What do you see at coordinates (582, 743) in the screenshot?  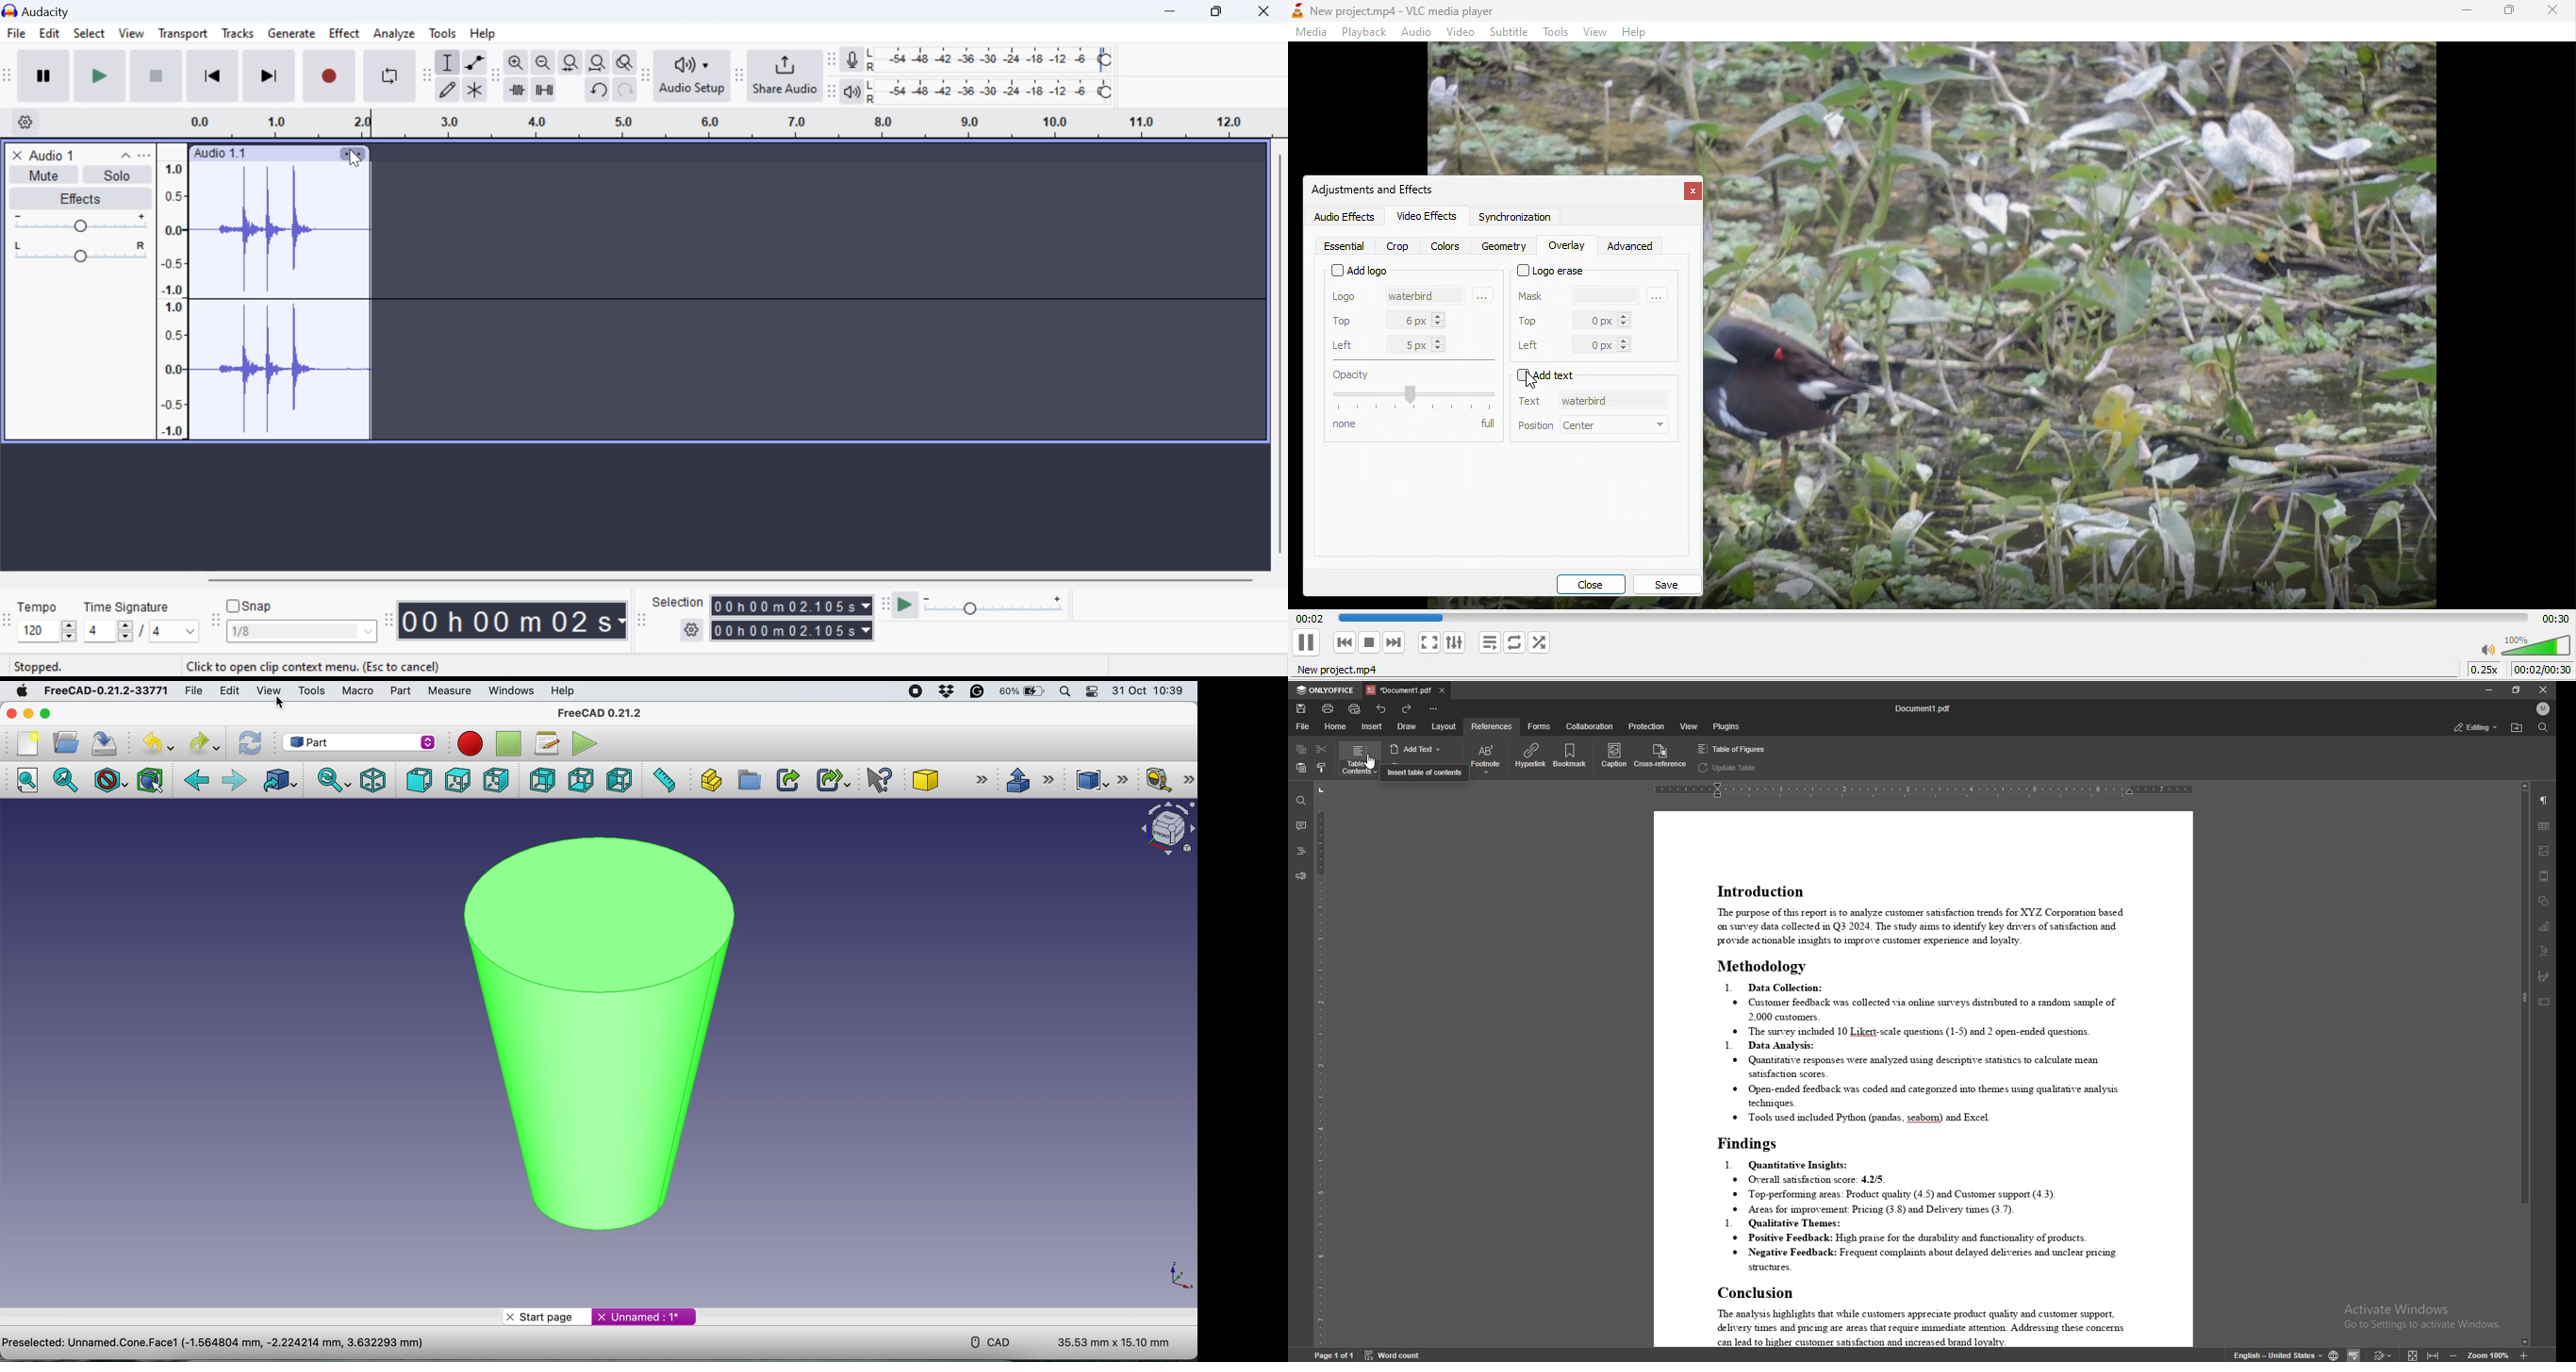 I see `execute macros` at bounding box center [582, 743].